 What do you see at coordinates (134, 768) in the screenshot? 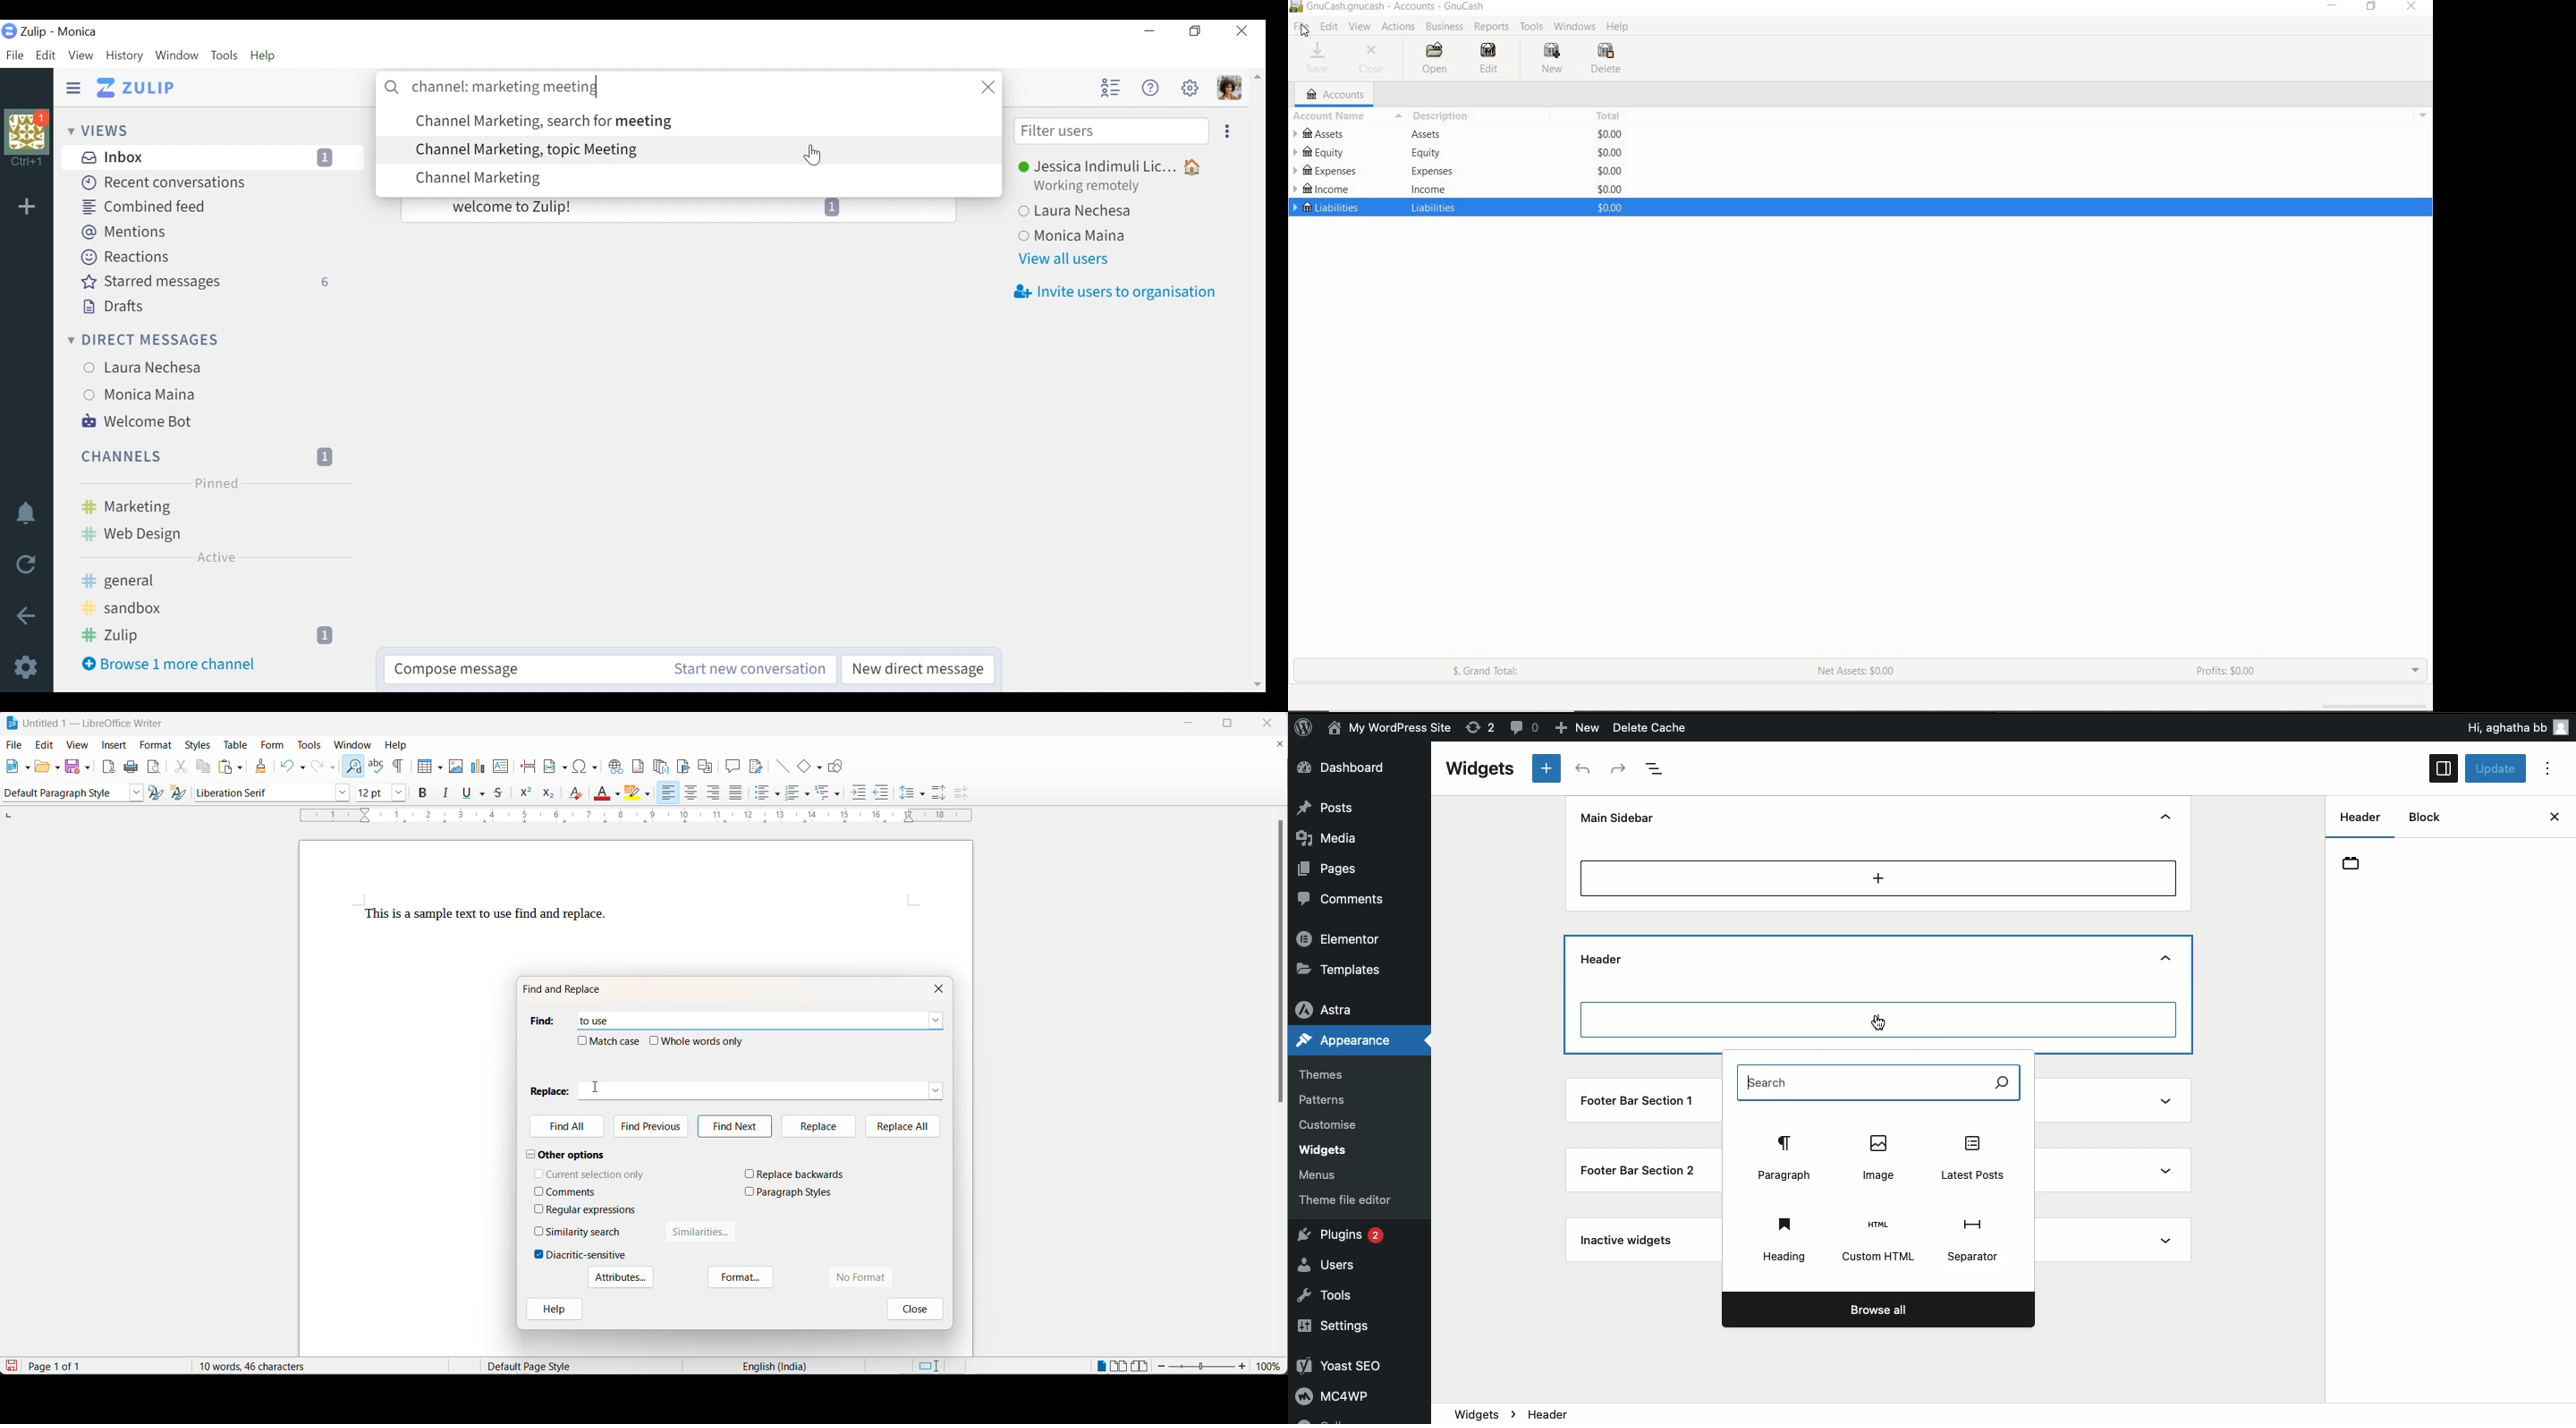
I see `print` at bounding box center [134, 768].